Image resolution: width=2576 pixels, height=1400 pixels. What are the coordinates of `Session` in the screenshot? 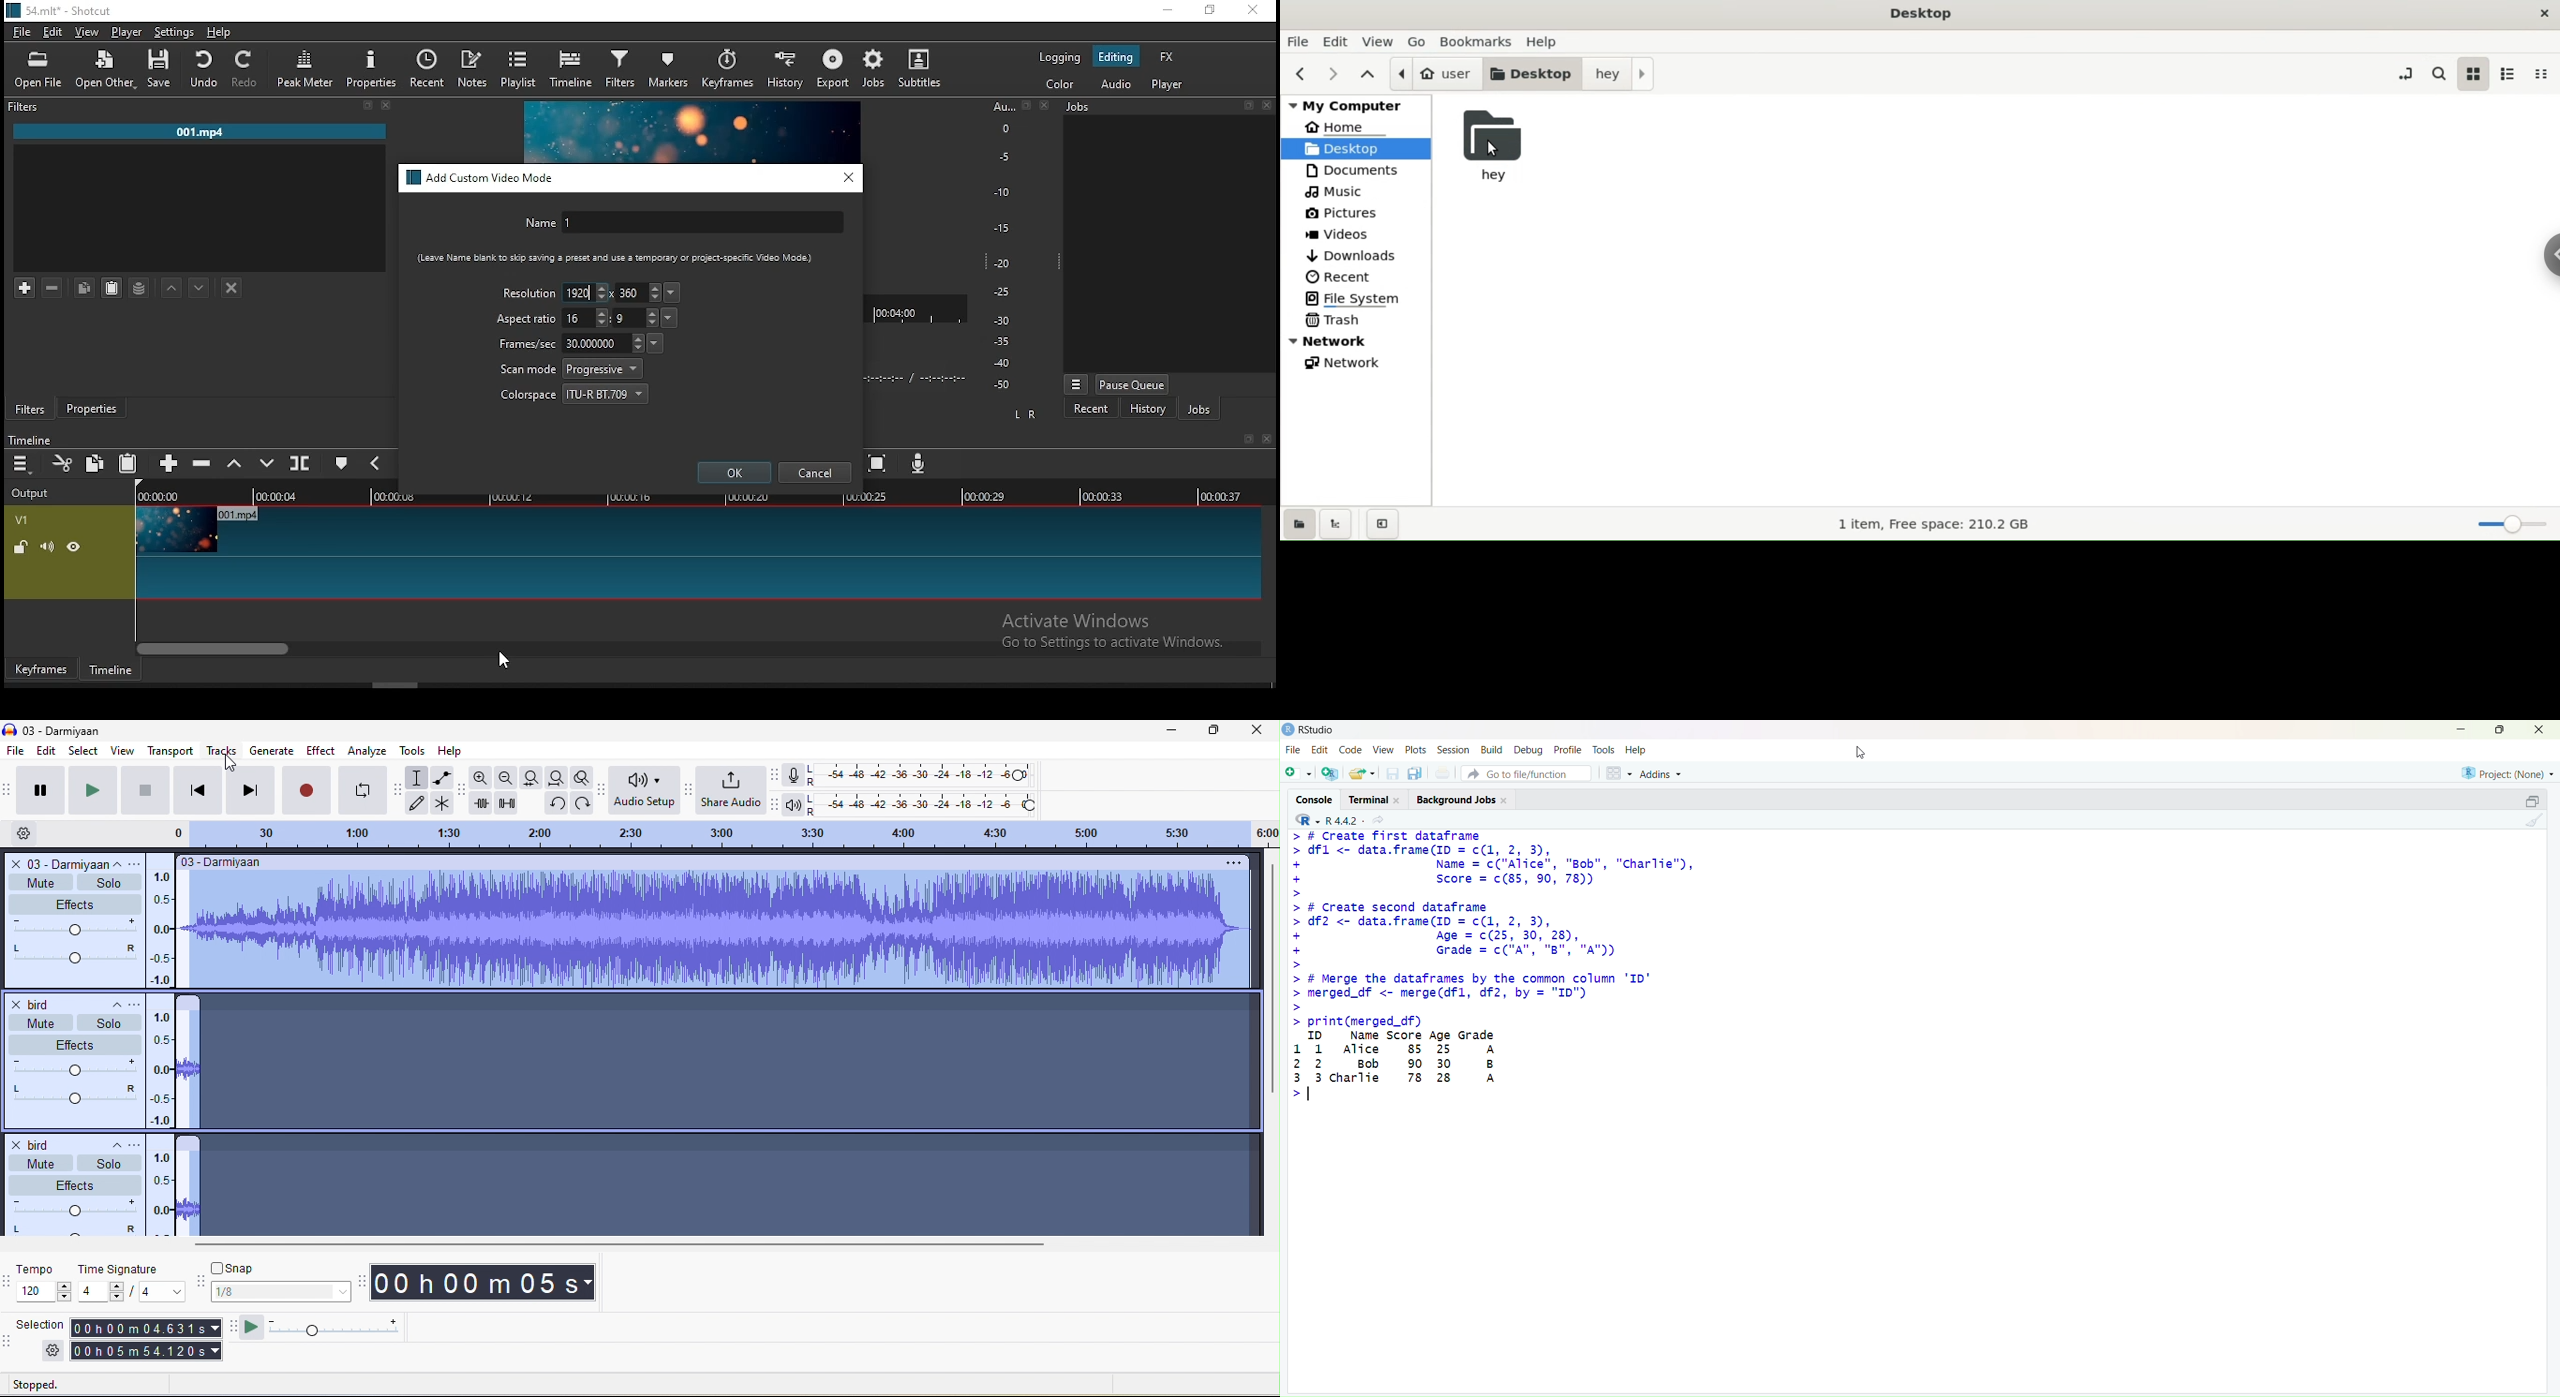 It's located at (1454, 750).